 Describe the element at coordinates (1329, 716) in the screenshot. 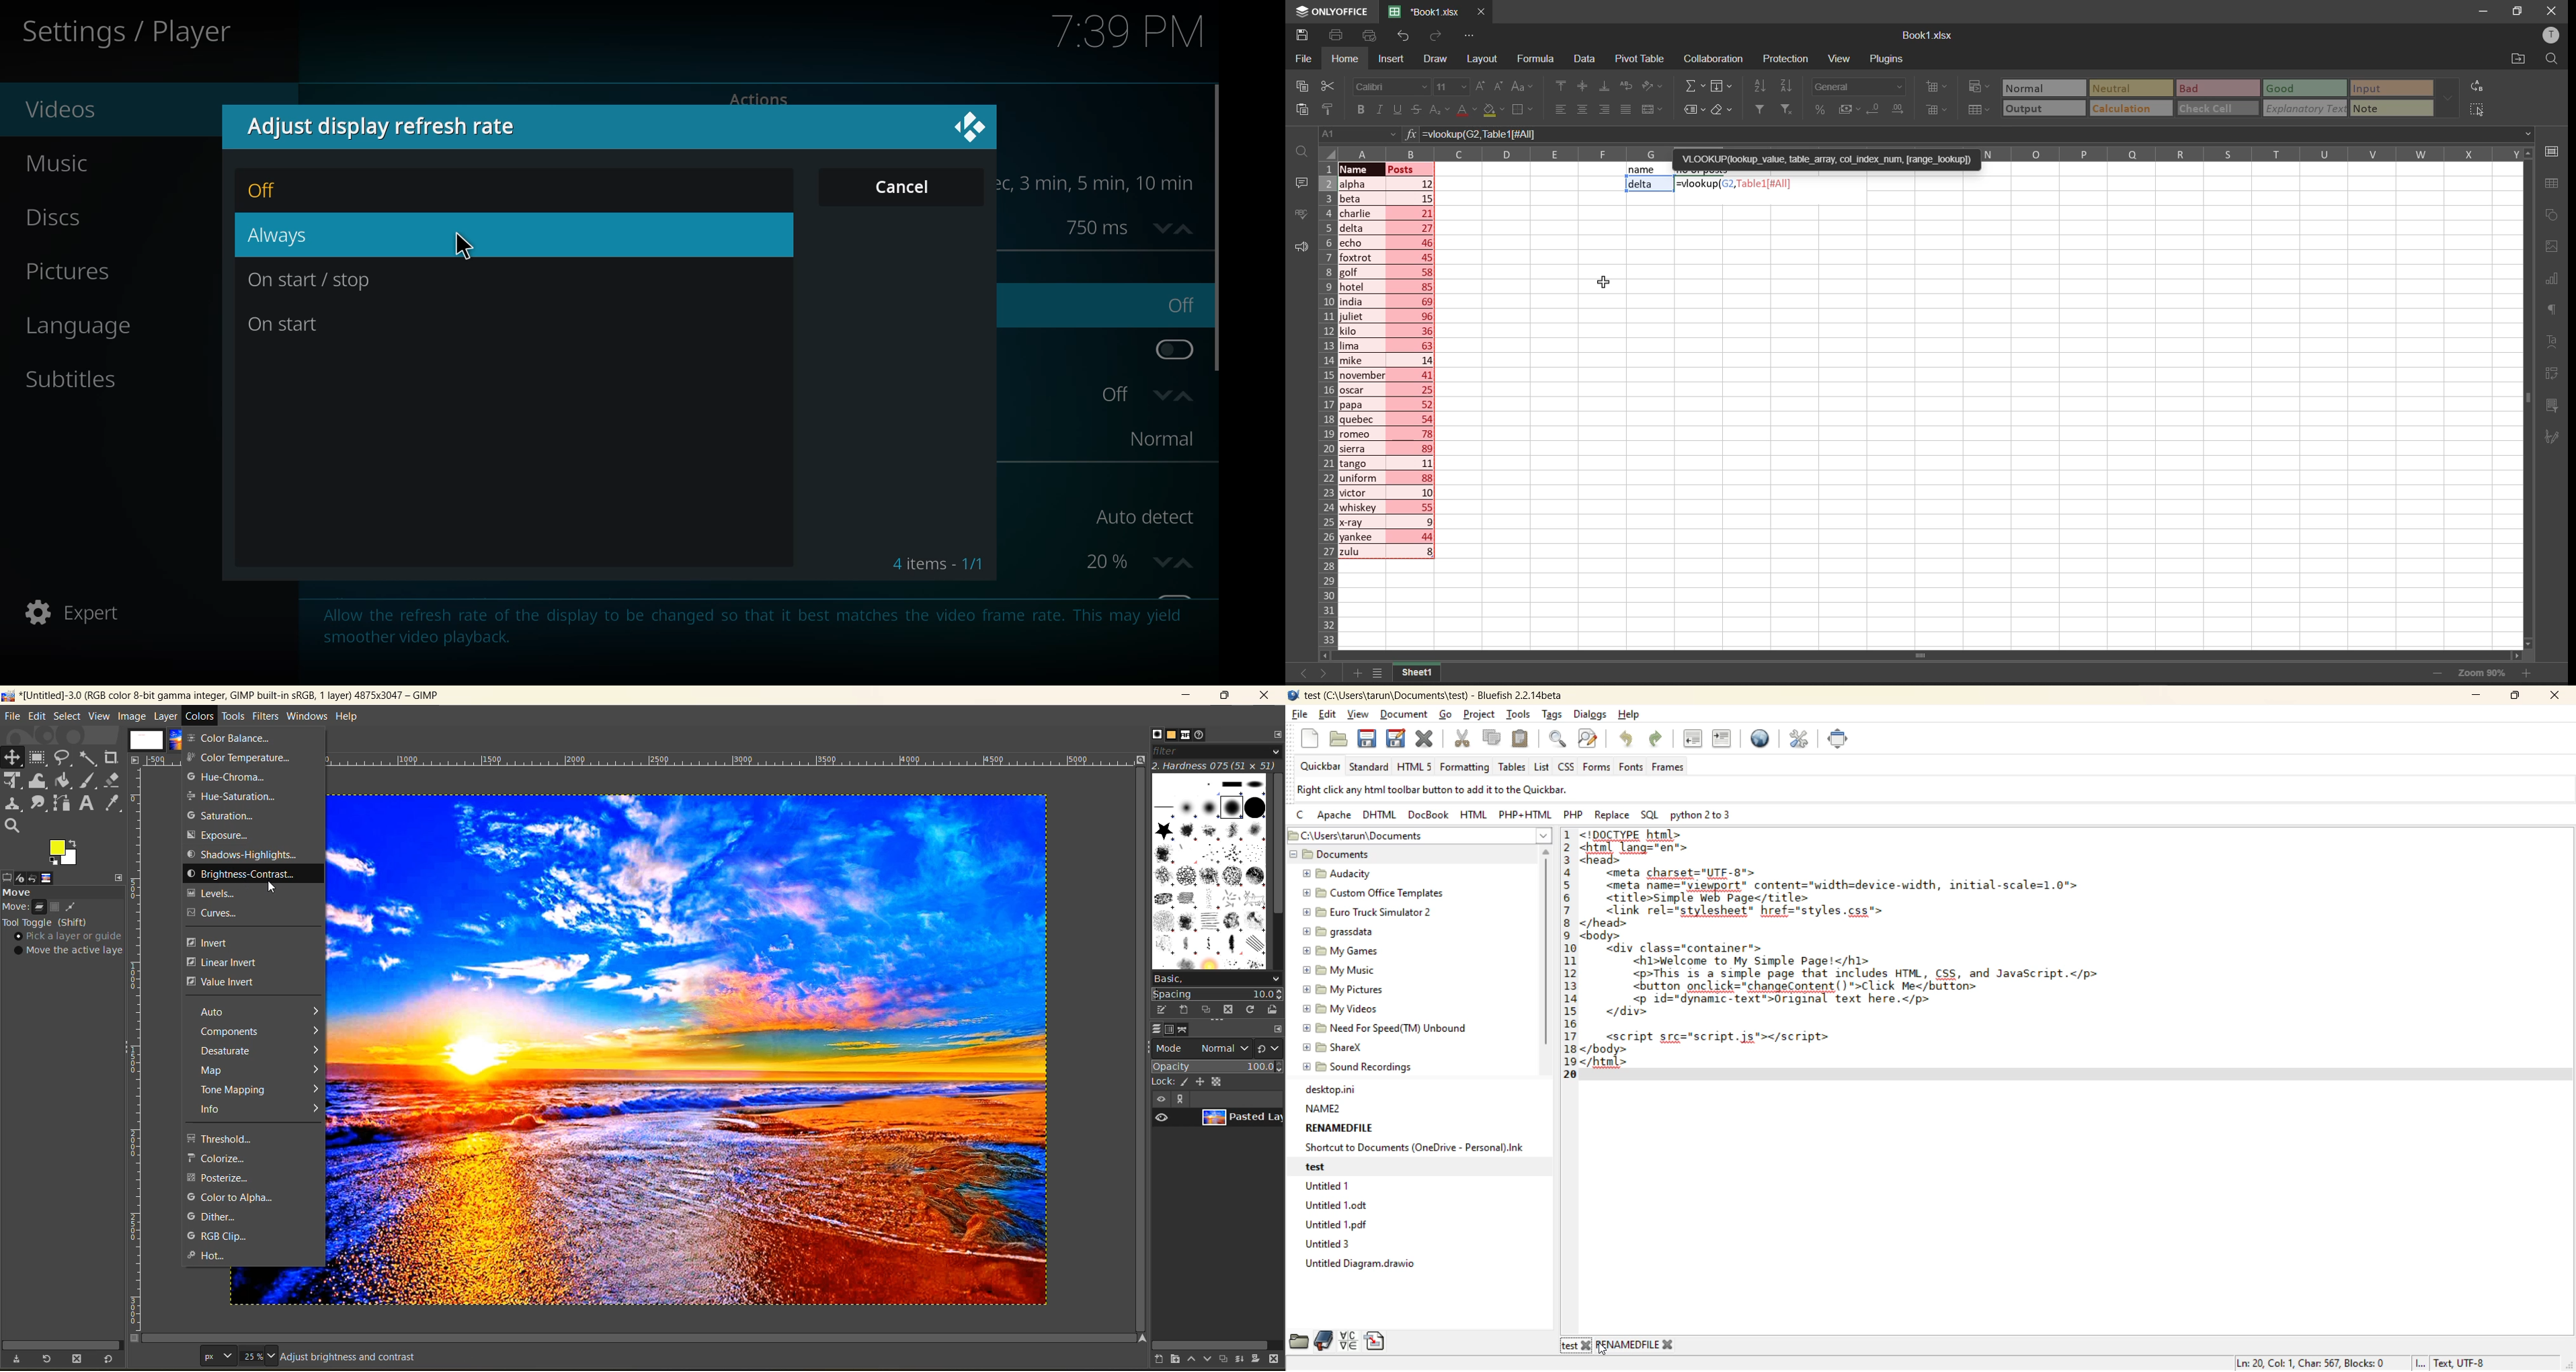

I see `edit` at that location.